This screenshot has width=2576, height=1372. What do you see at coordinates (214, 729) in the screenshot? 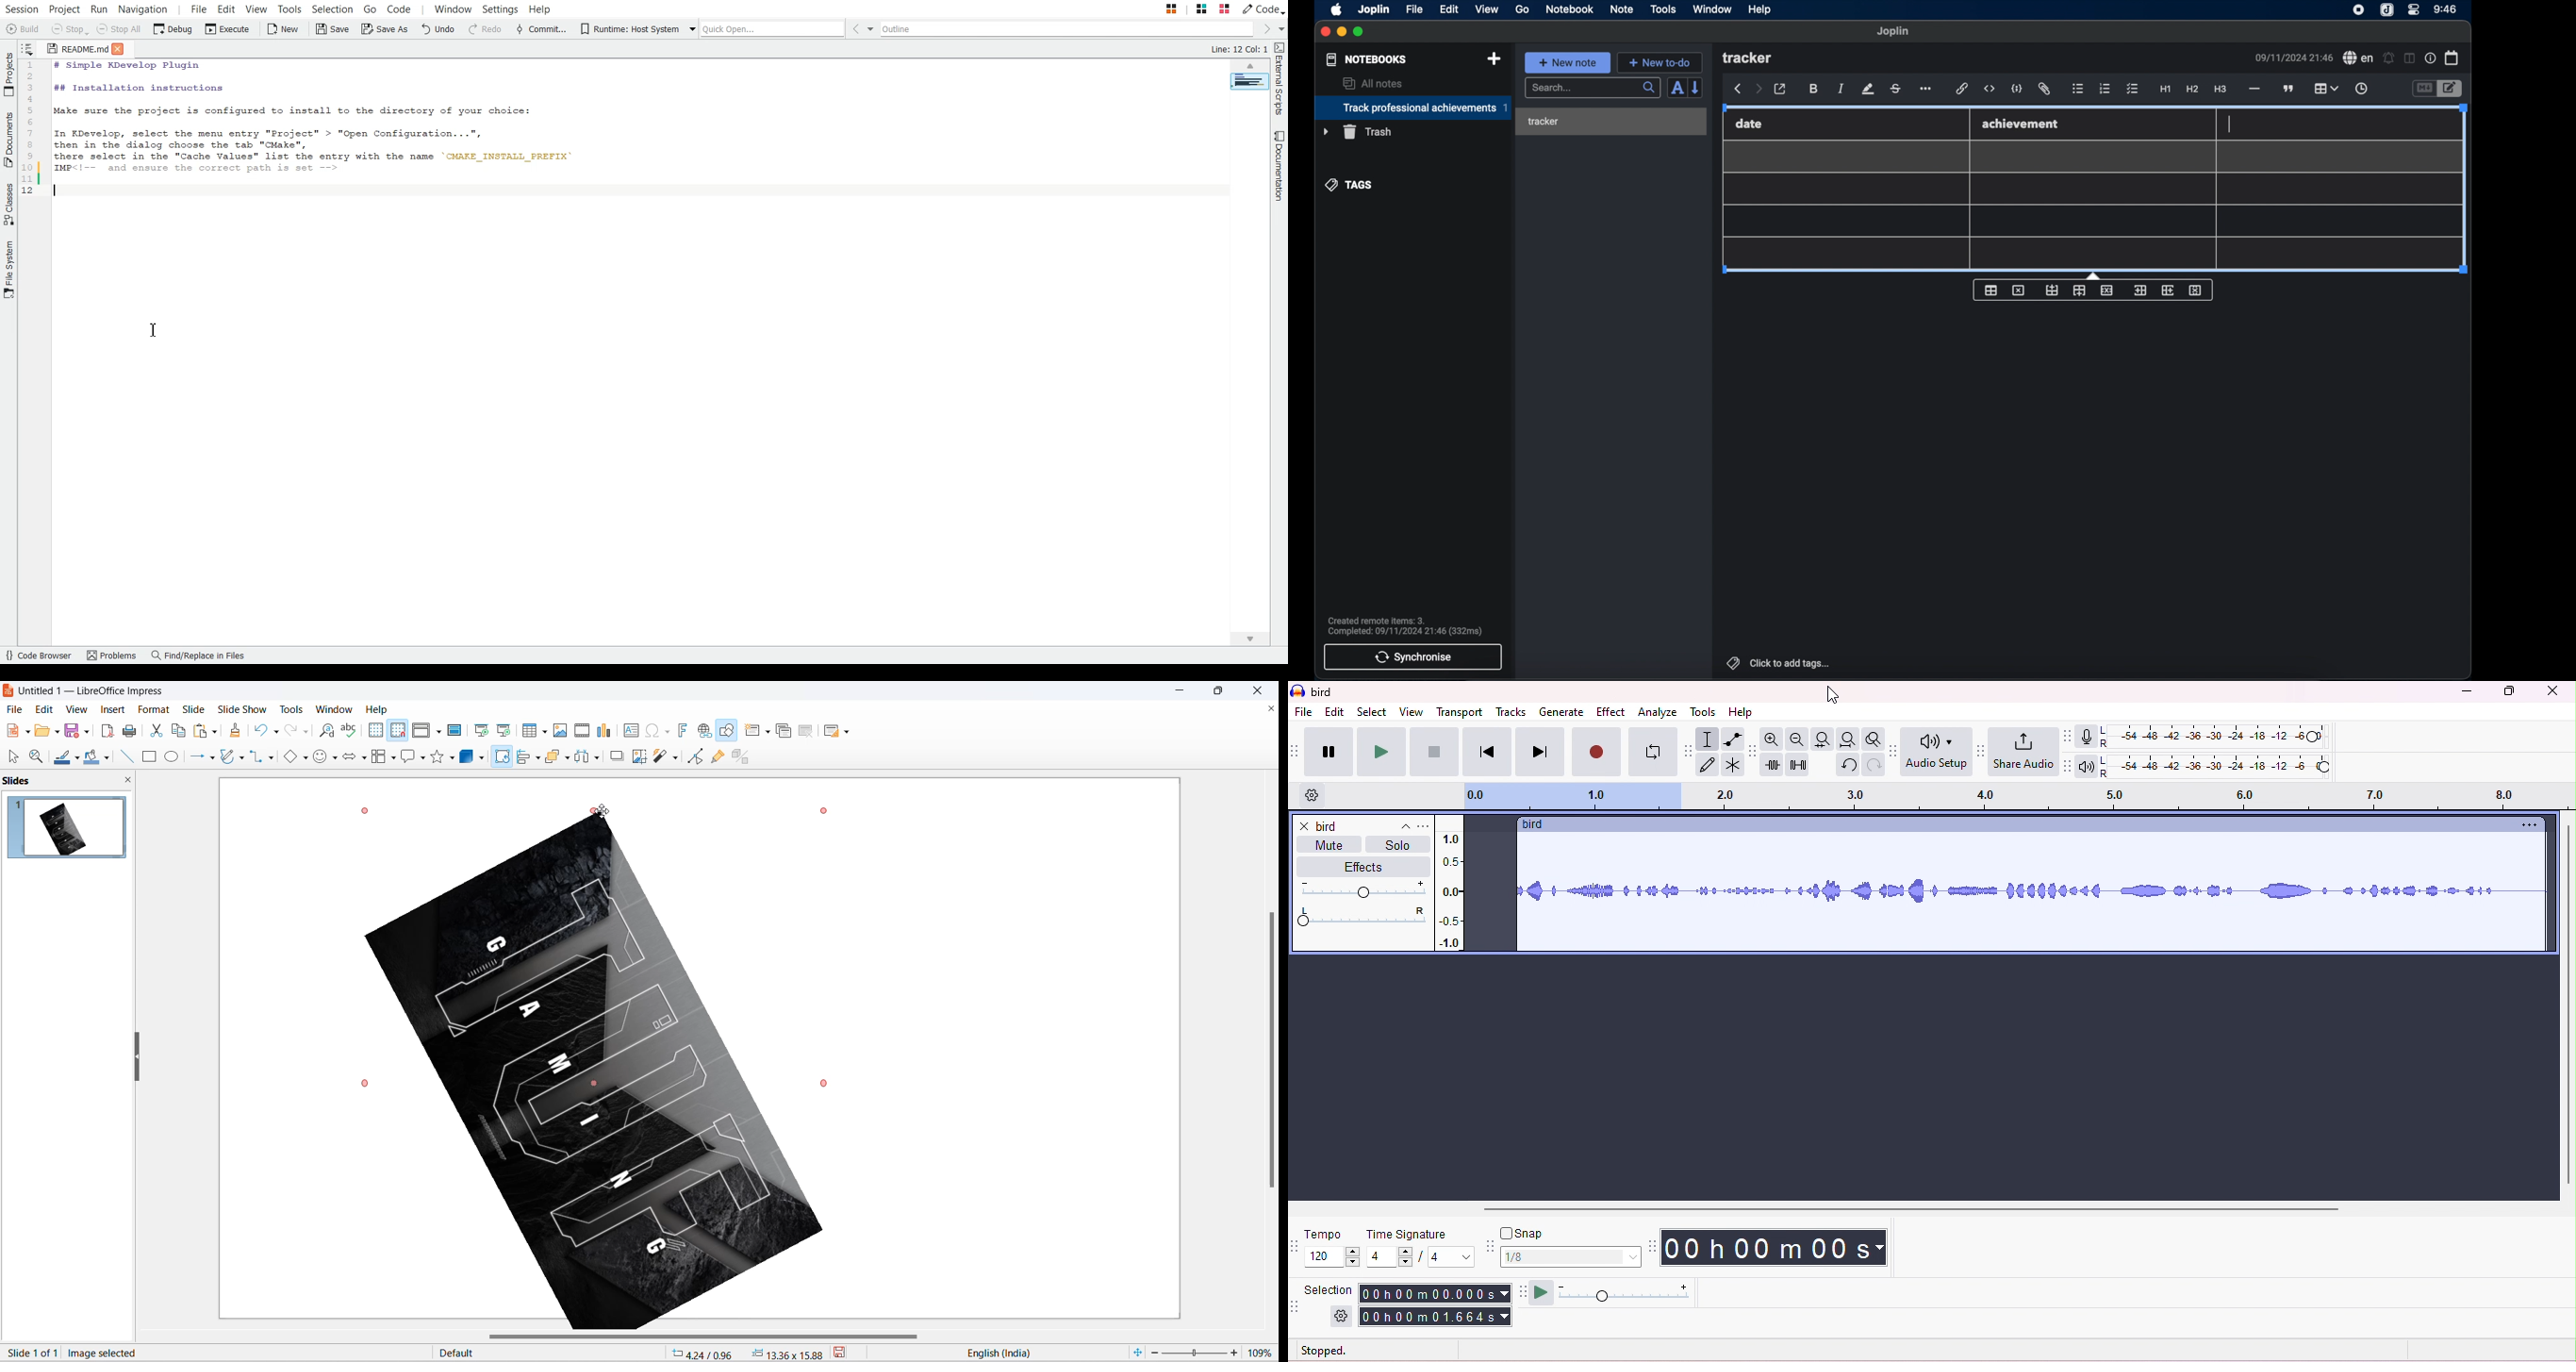
I see `paste options` at bounding box center [214, 729].